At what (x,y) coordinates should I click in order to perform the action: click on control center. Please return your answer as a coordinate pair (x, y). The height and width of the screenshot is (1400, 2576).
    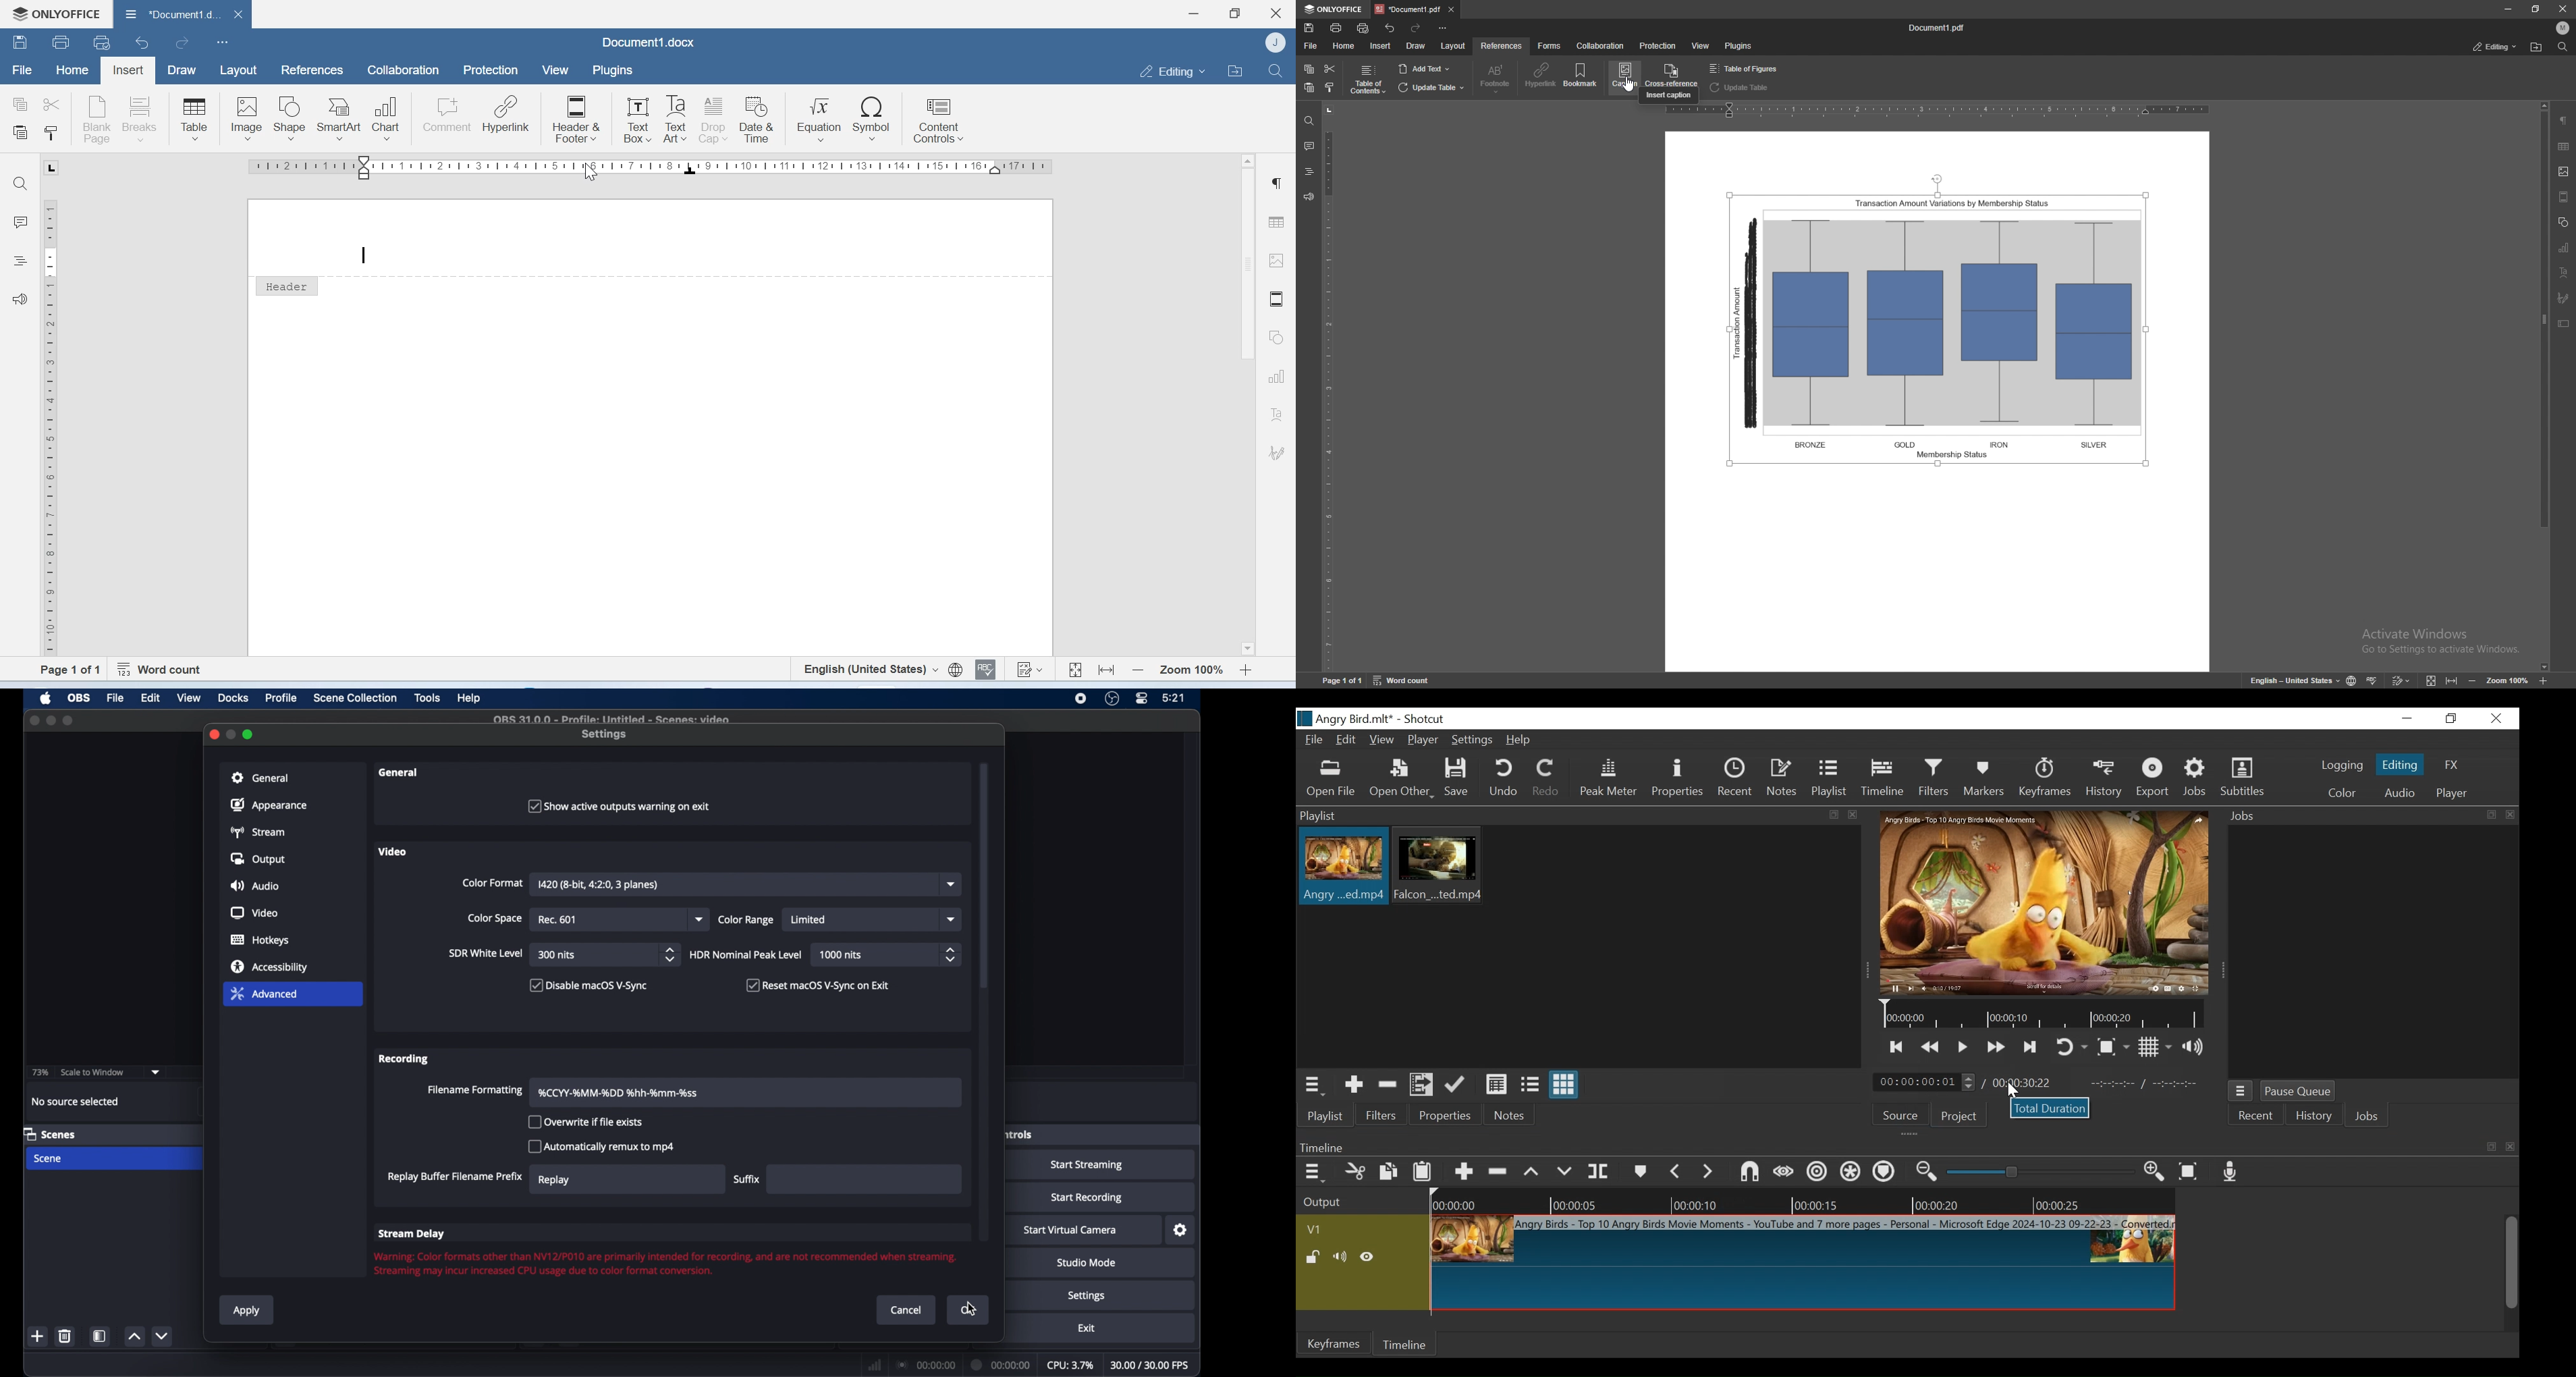
    Looking at the image, I should click on (1141, 699).